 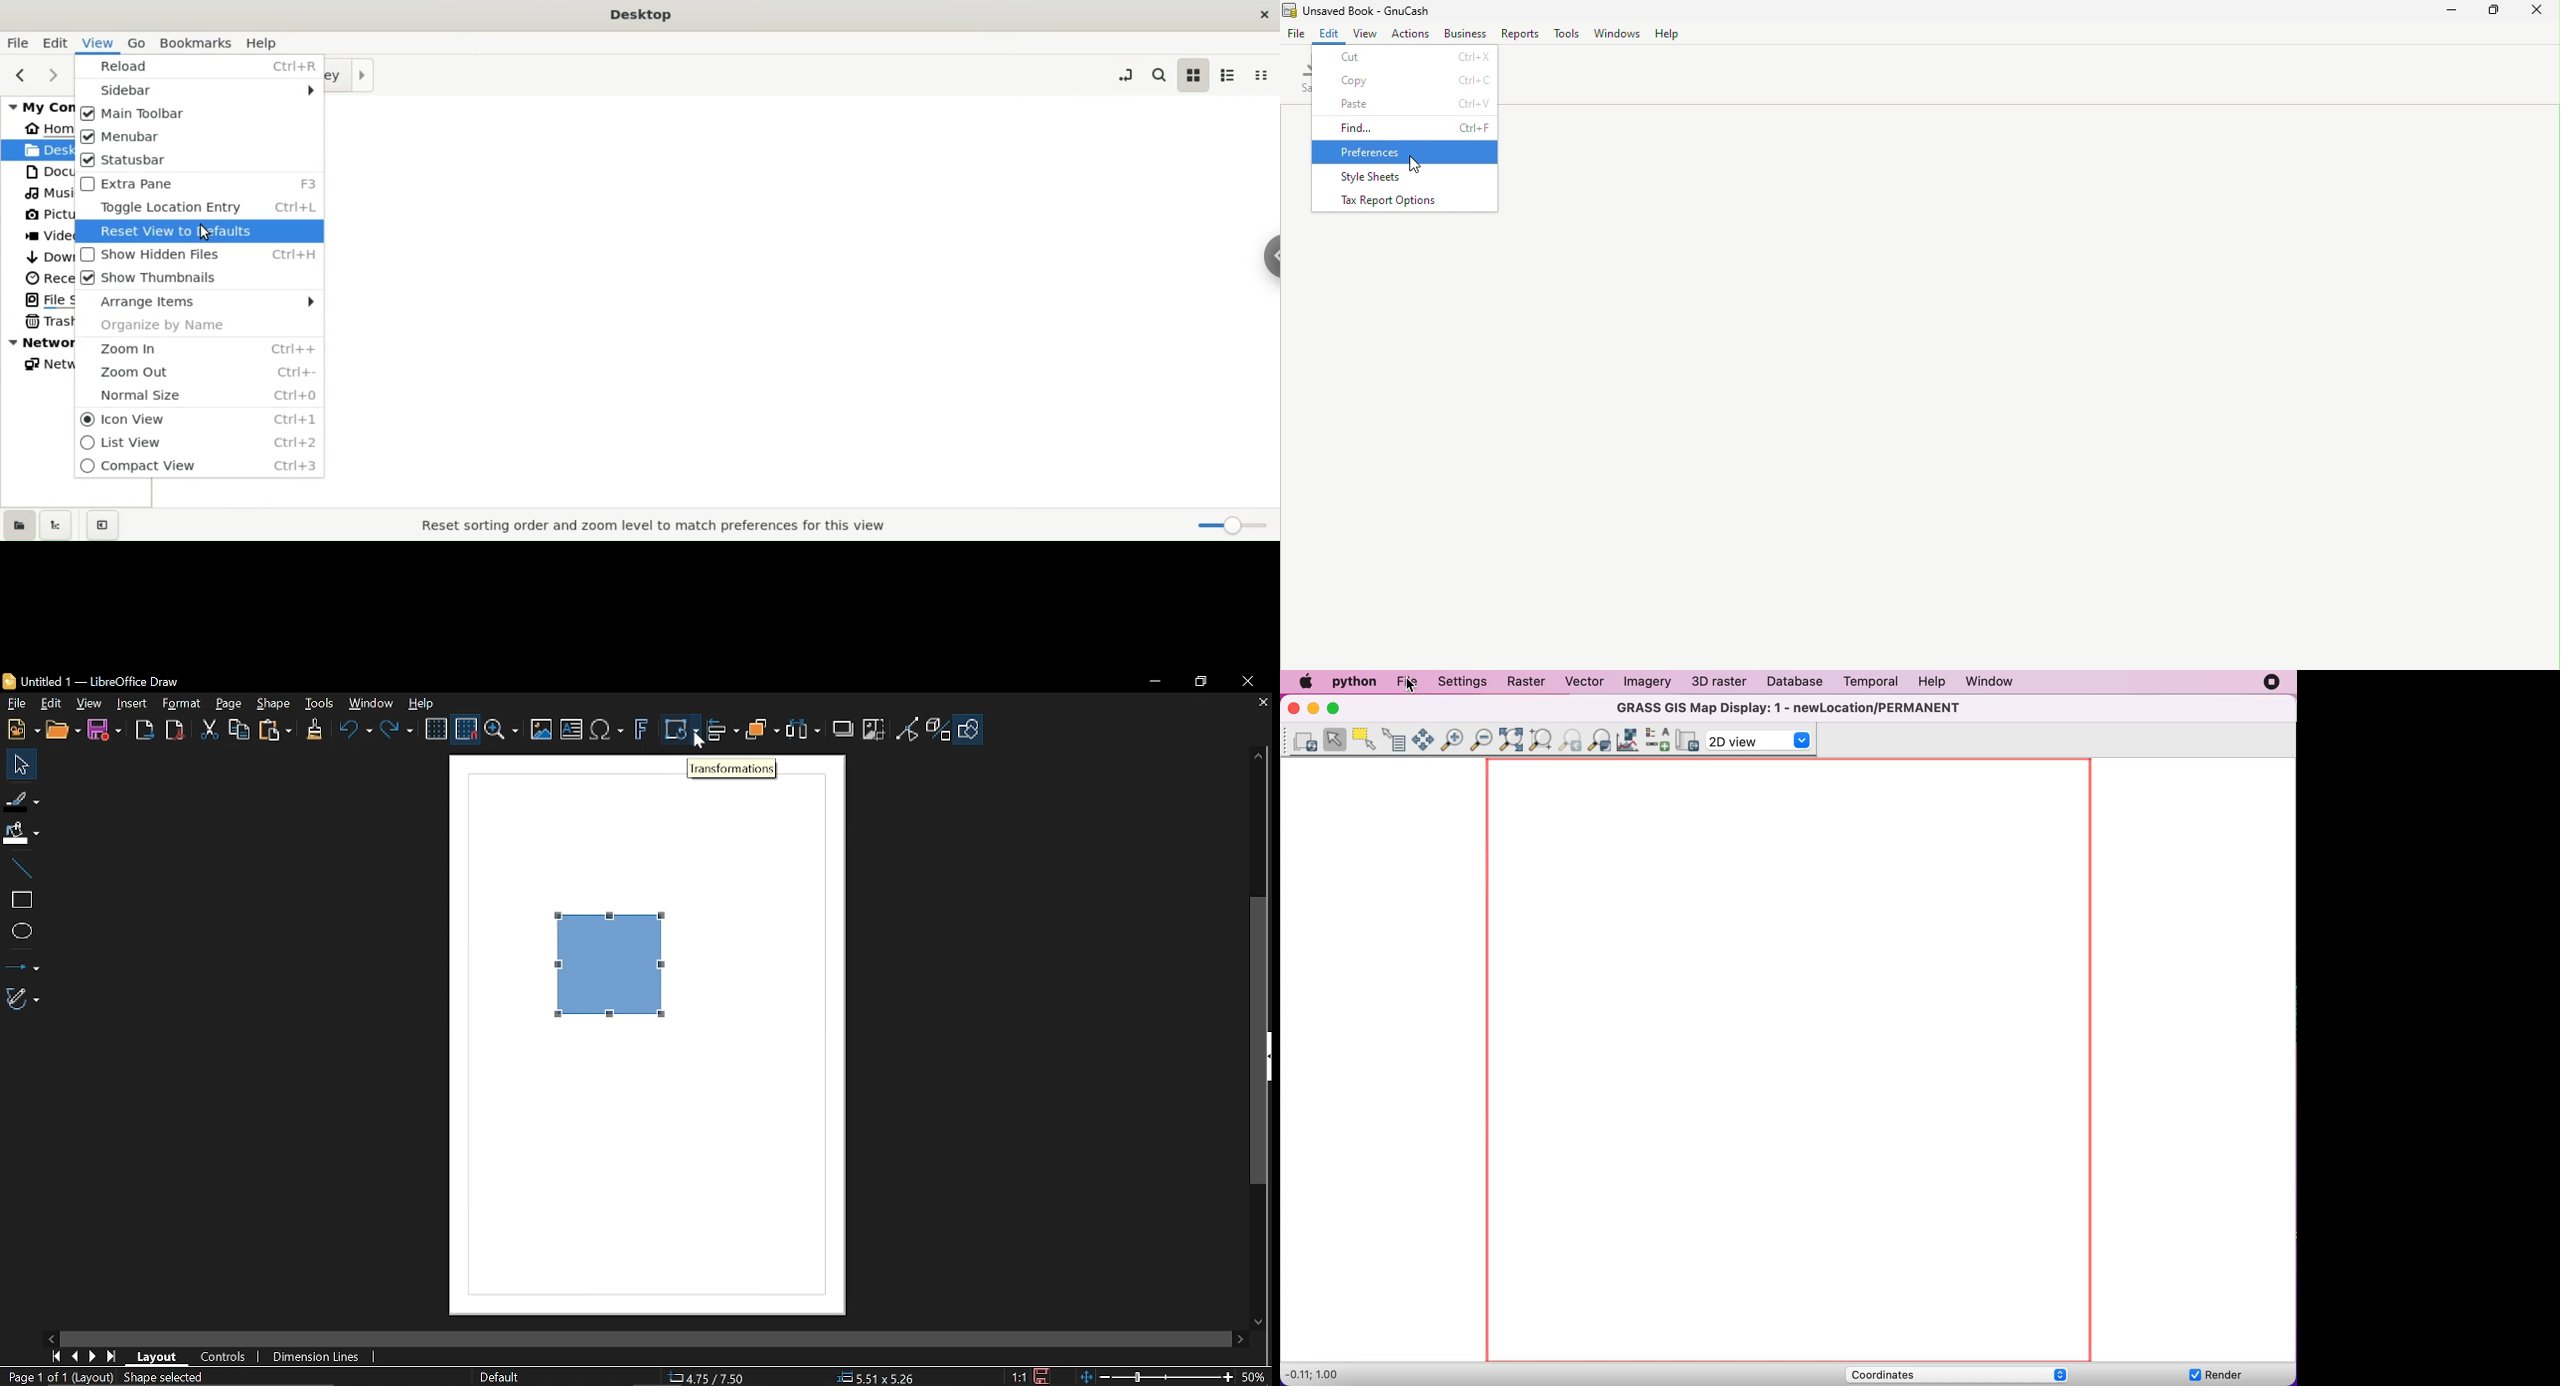 I want to click on Format, so click(x=181, y=704).